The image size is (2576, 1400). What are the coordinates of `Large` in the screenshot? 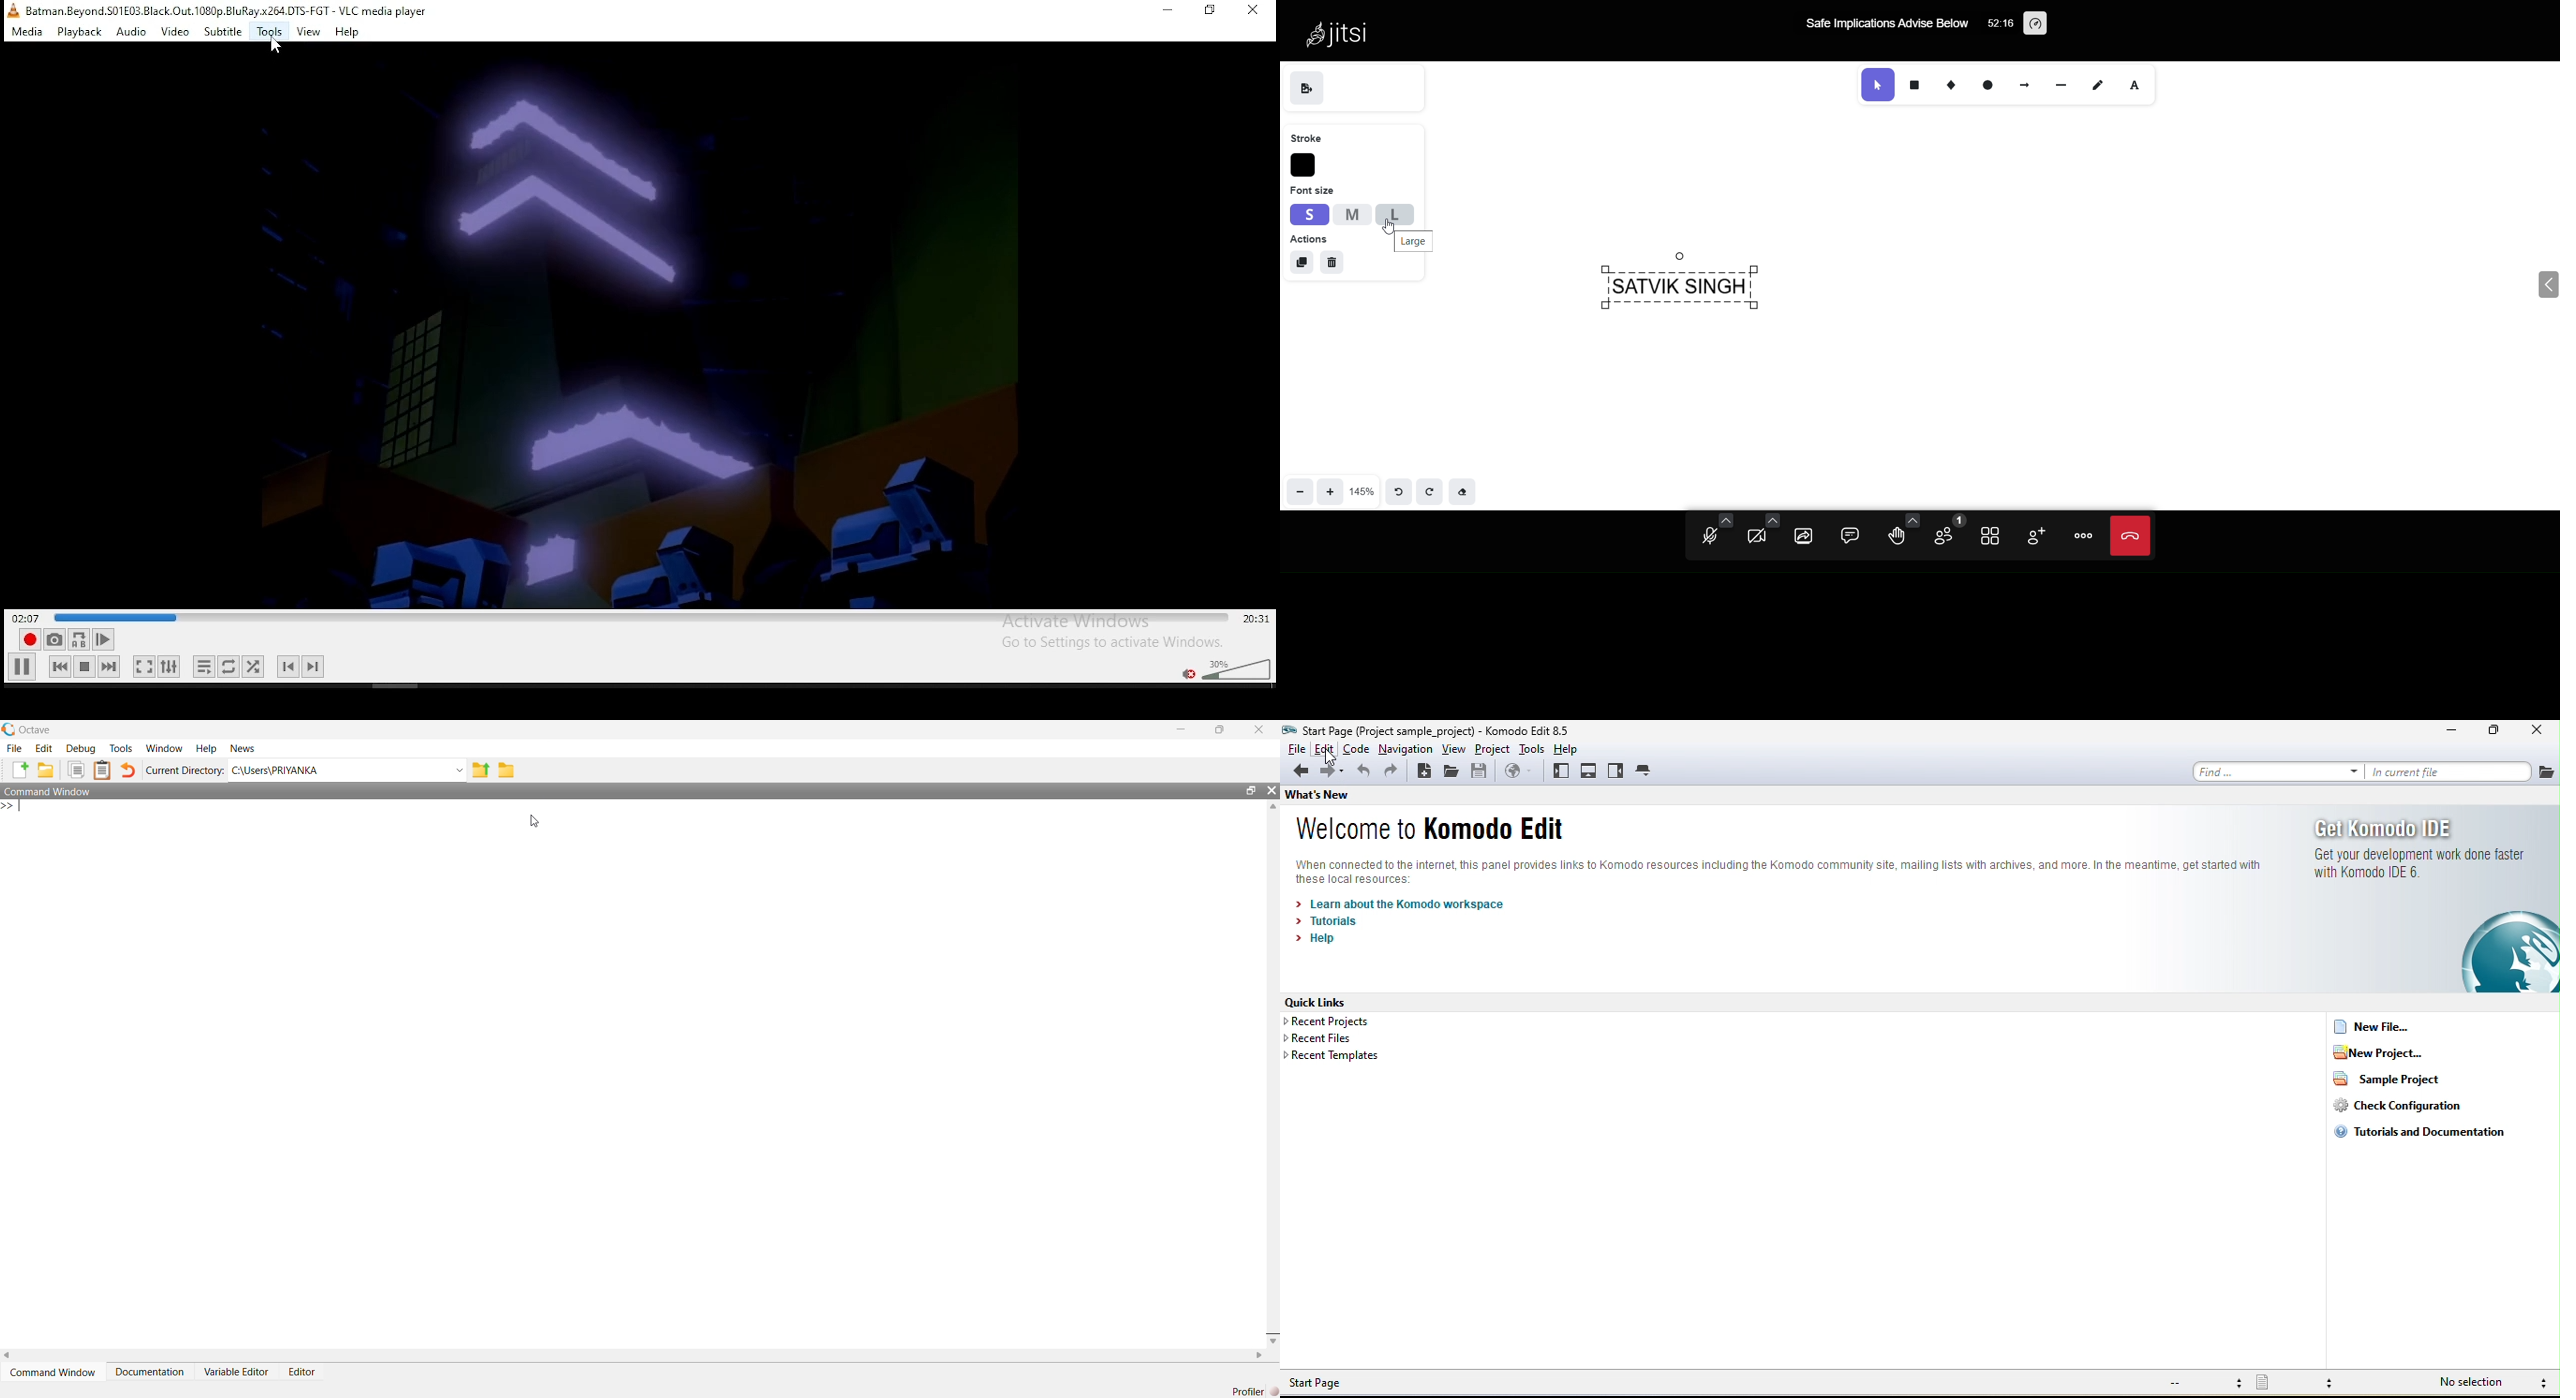 It's located at (1420, 241).